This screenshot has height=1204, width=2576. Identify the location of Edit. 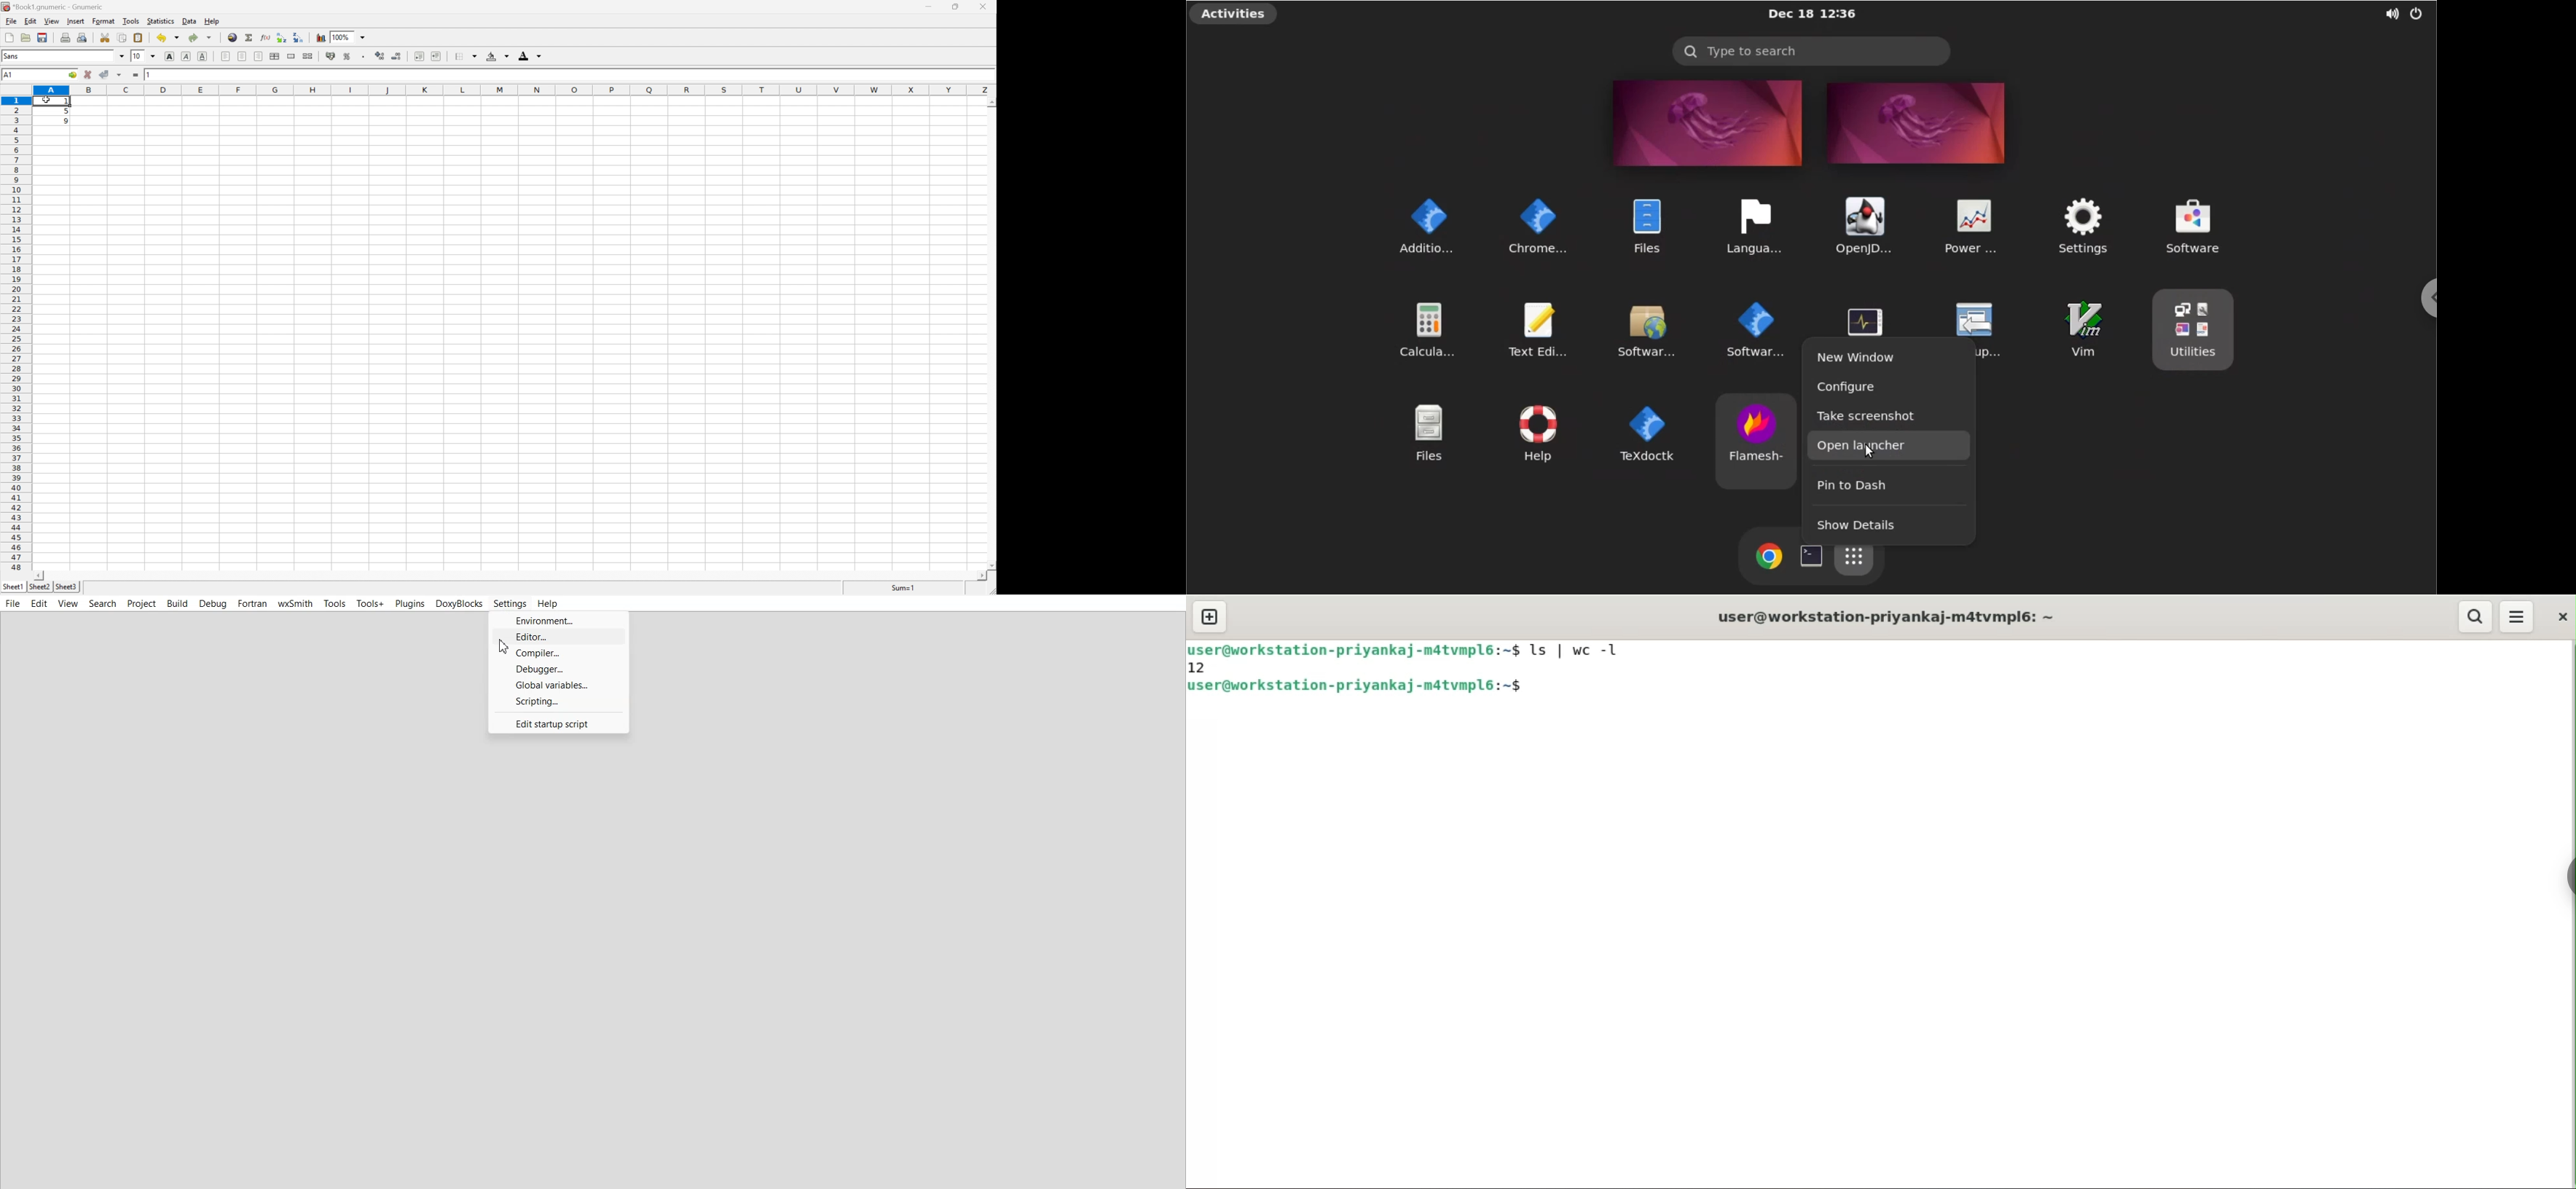
(40, 604).